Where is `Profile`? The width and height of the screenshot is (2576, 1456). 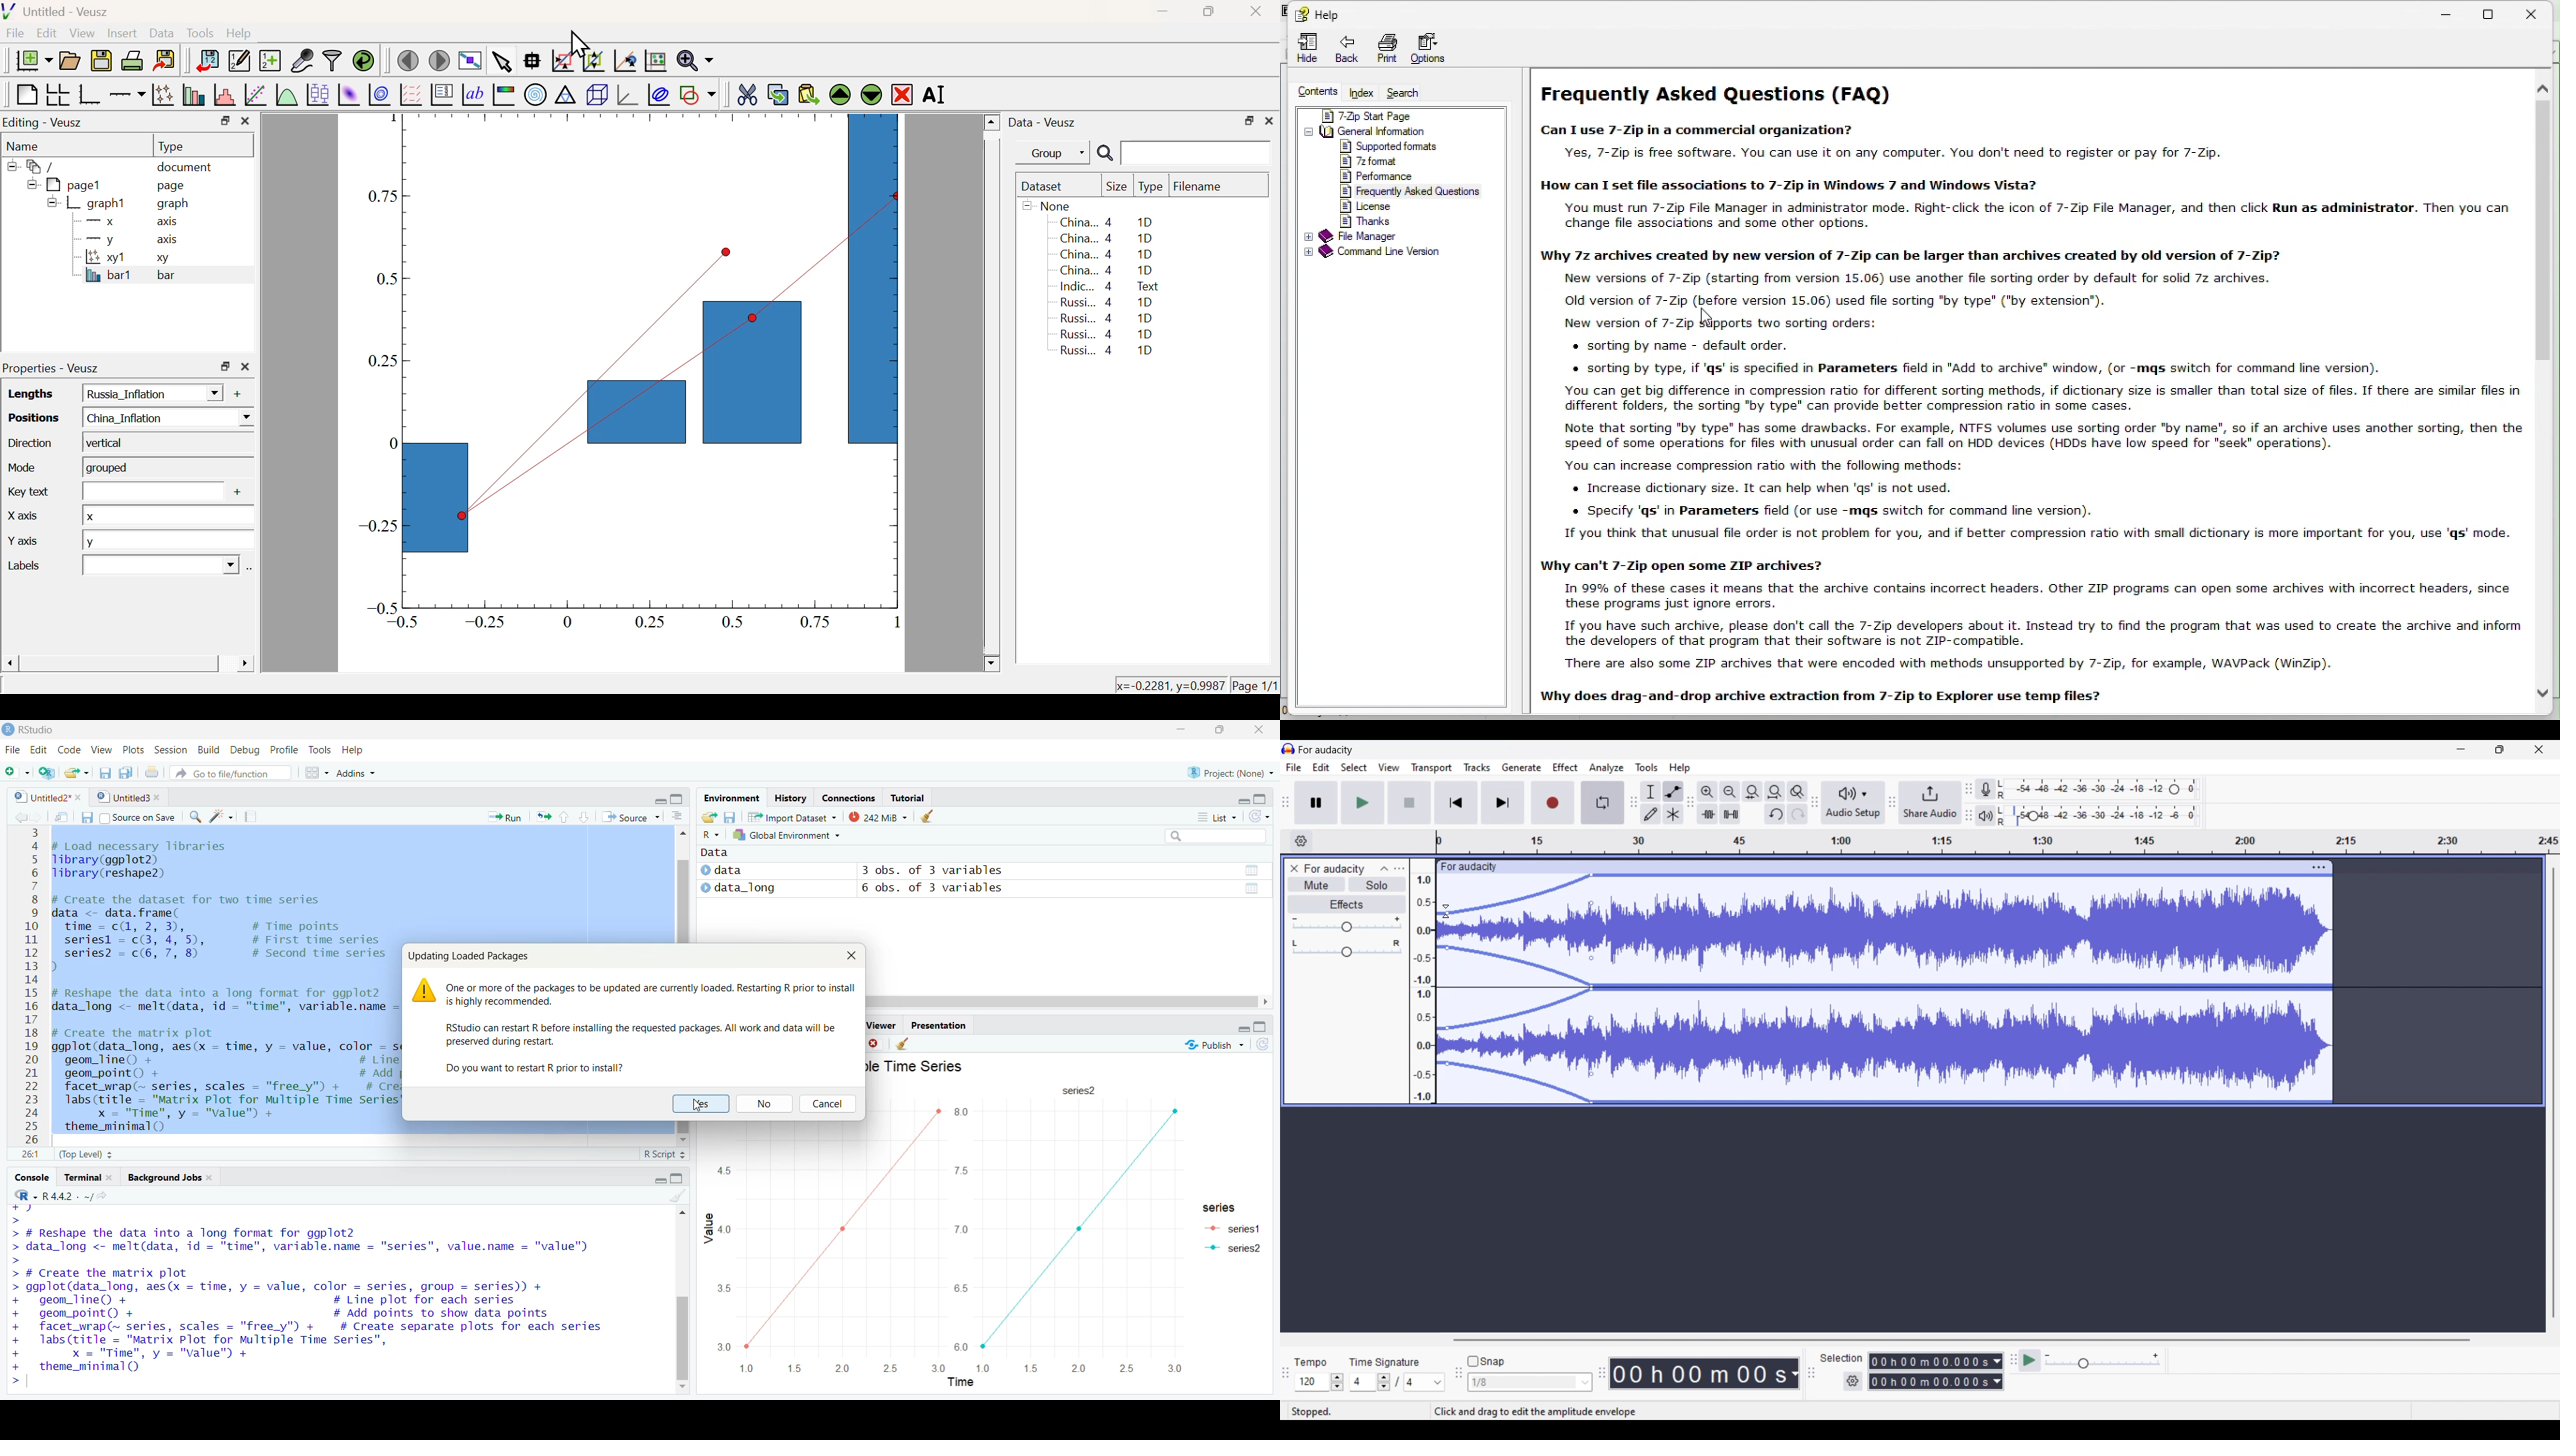
Profile is located at coordinates (287, 749).